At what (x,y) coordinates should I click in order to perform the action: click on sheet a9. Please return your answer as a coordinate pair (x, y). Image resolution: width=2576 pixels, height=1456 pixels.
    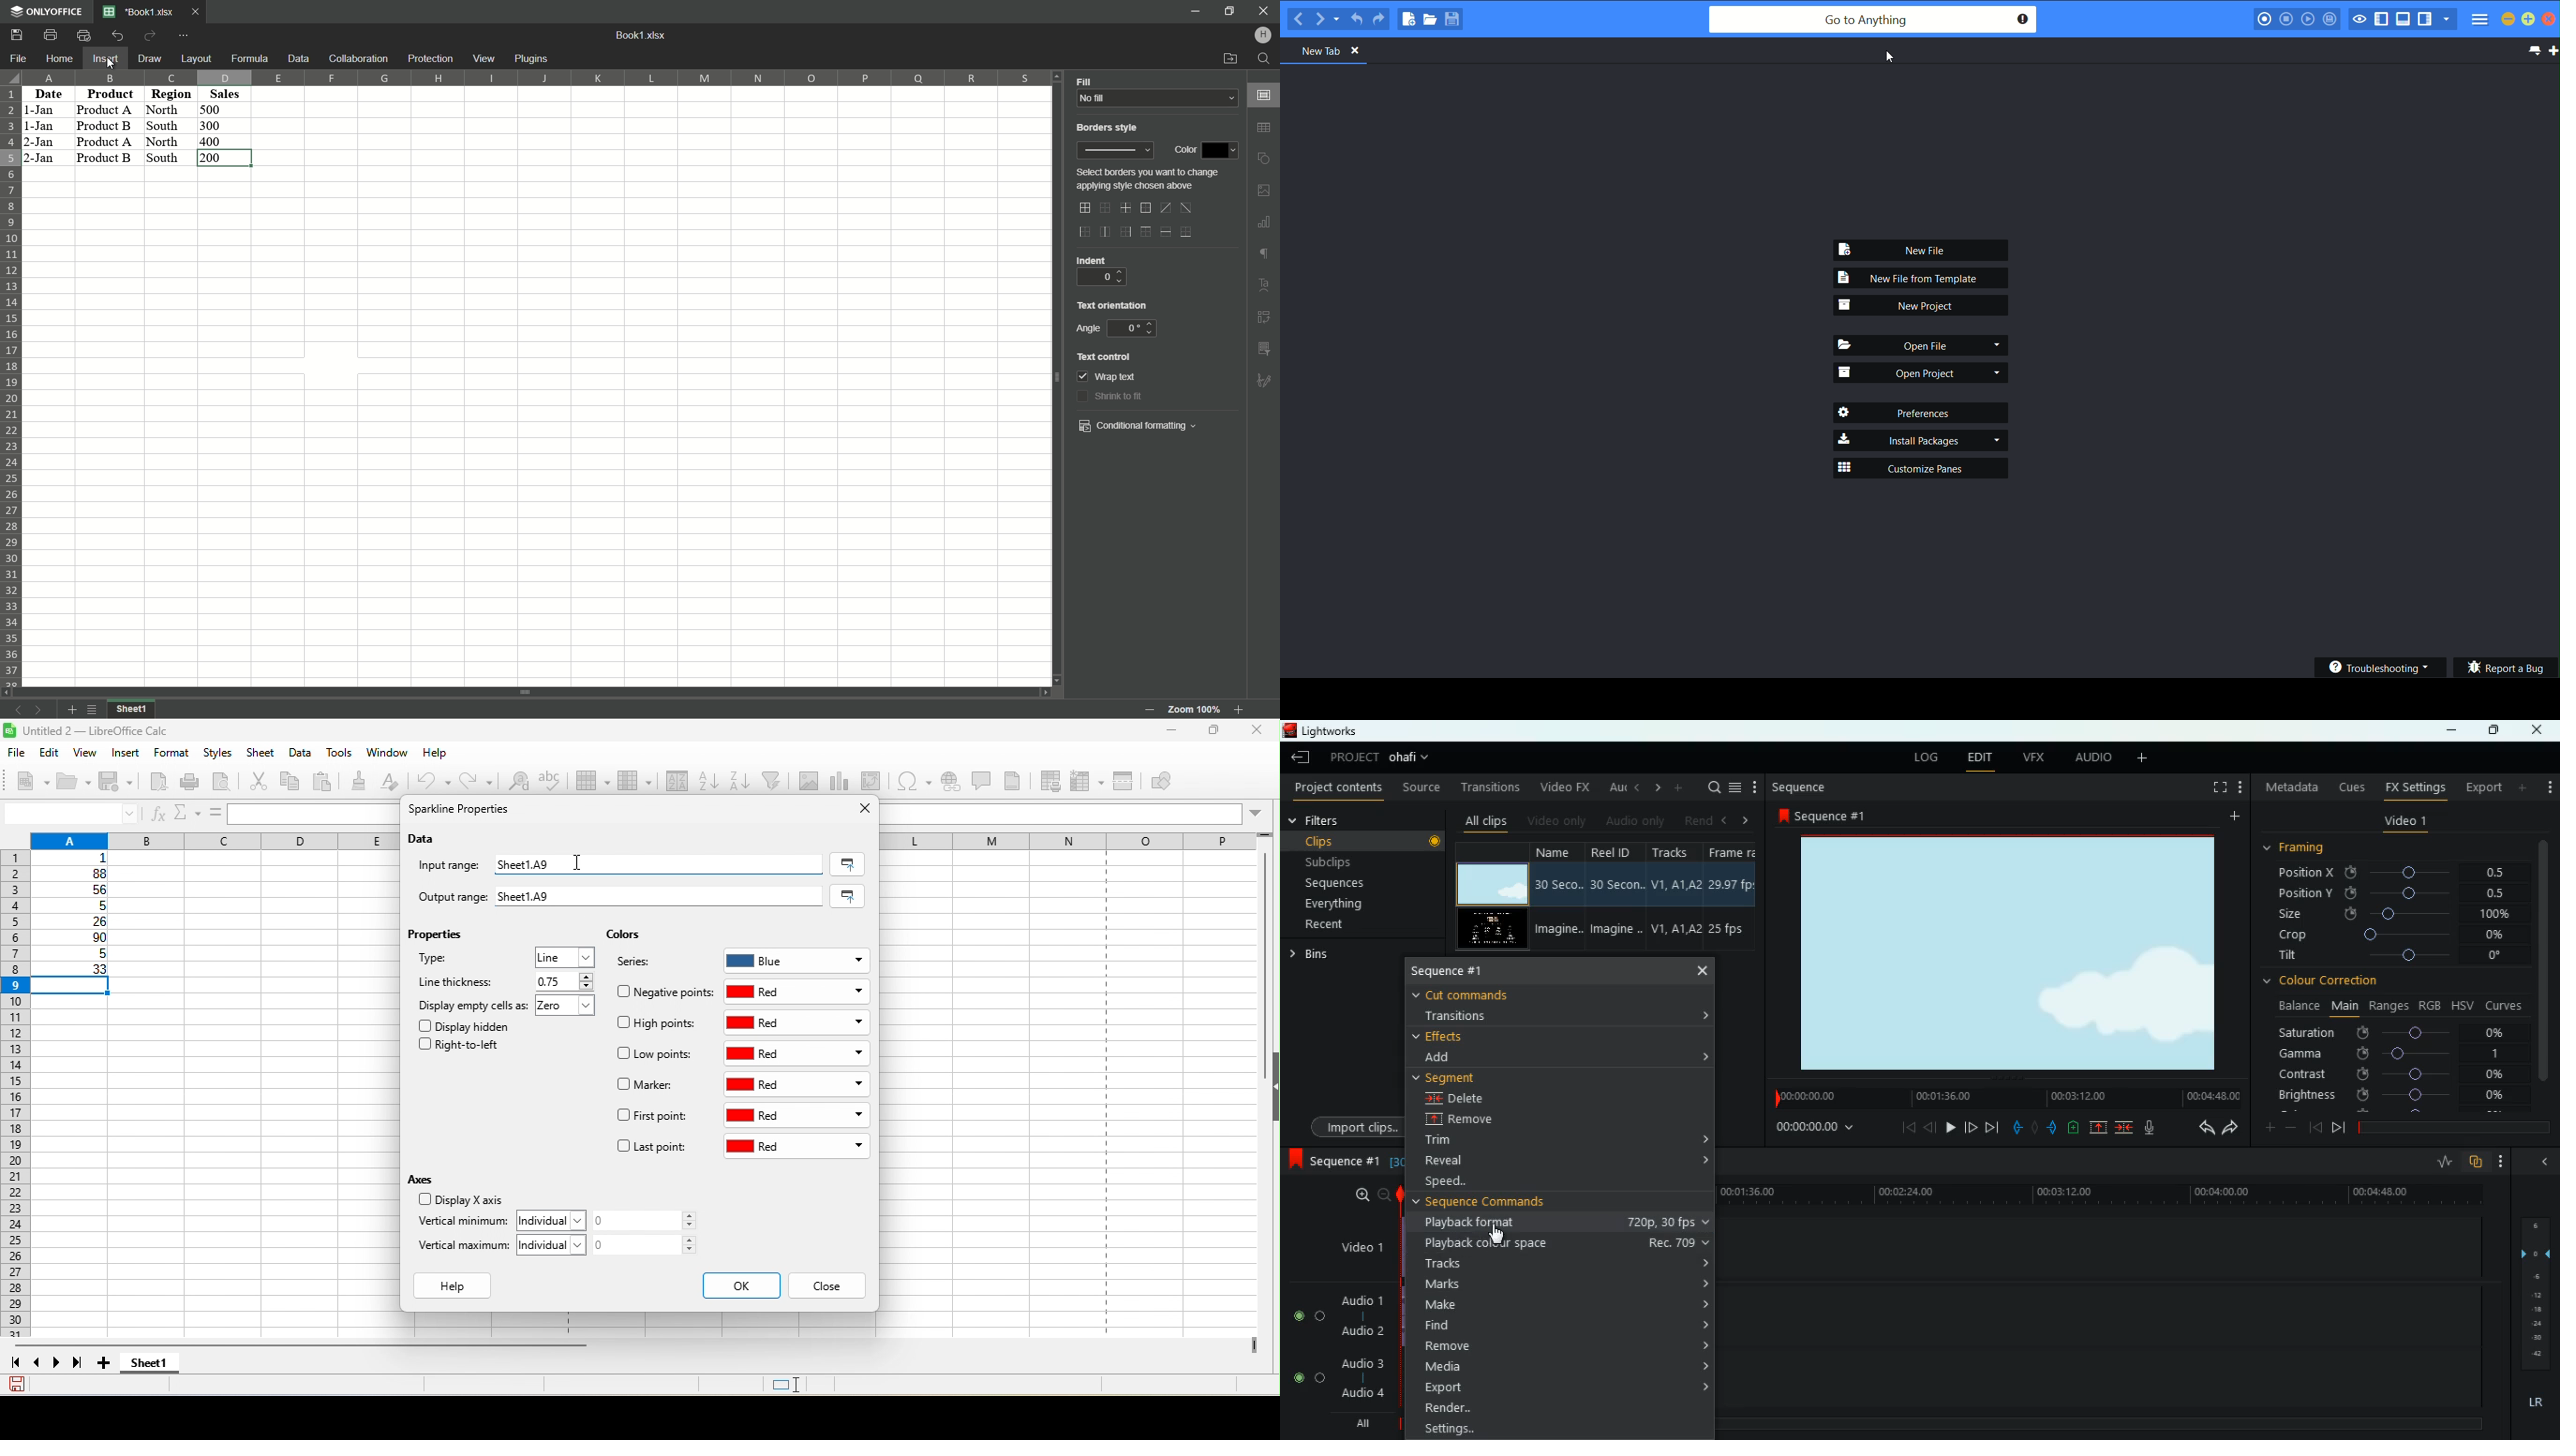
    Looking at the image, I should click on (662, 897).